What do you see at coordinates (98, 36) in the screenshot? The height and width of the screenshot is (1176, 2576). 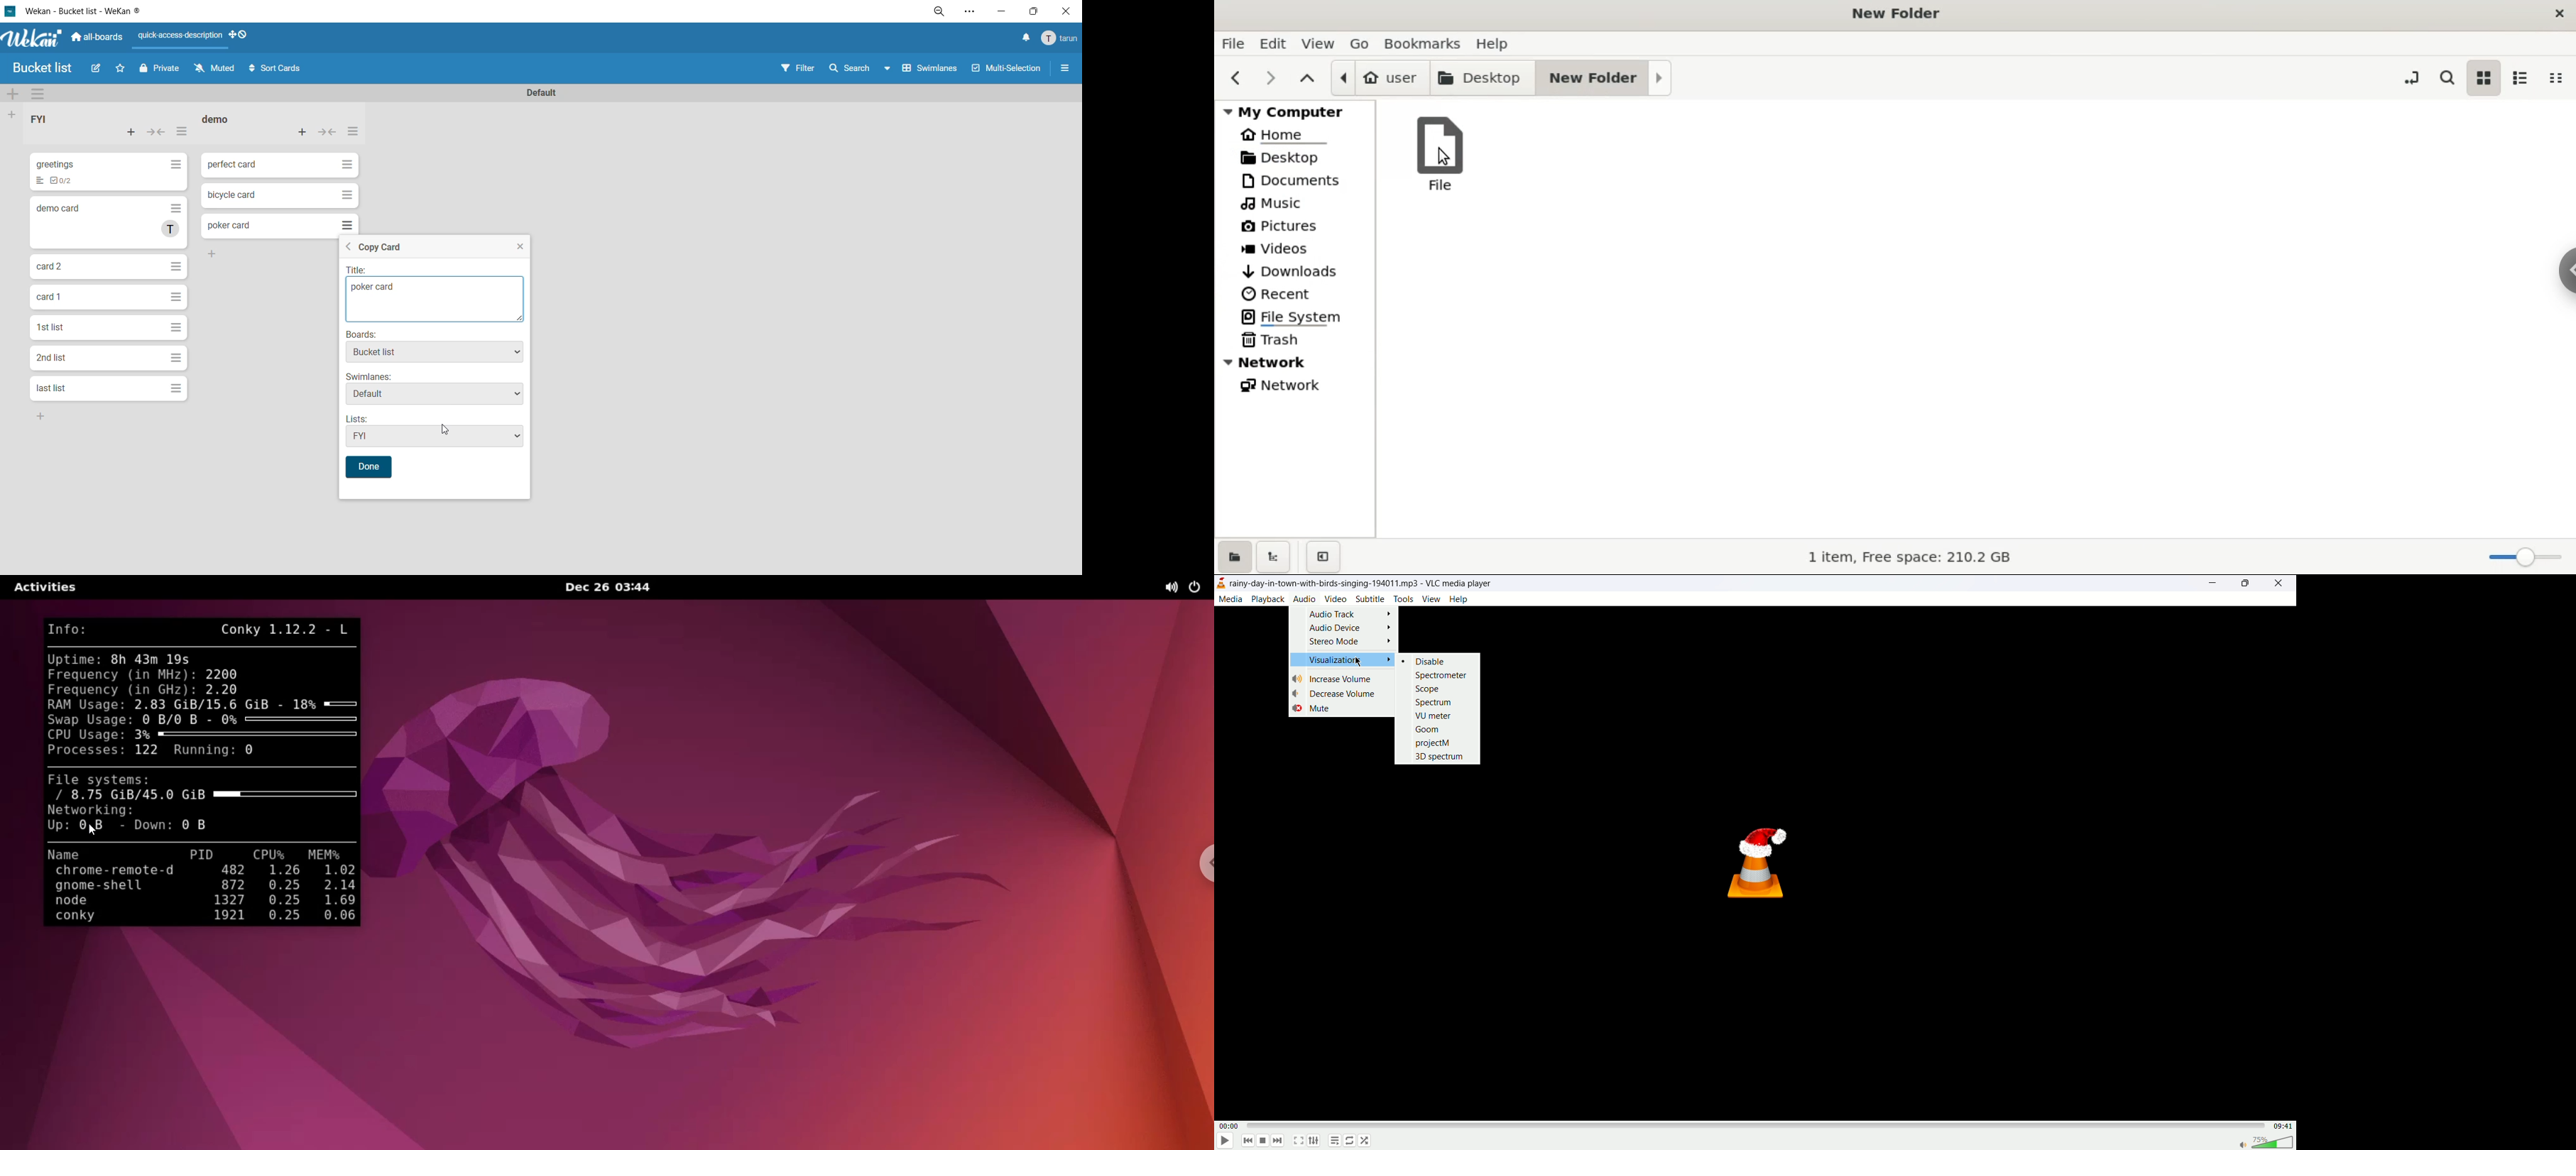 I see `all boards` at bounding box center [98, 36].